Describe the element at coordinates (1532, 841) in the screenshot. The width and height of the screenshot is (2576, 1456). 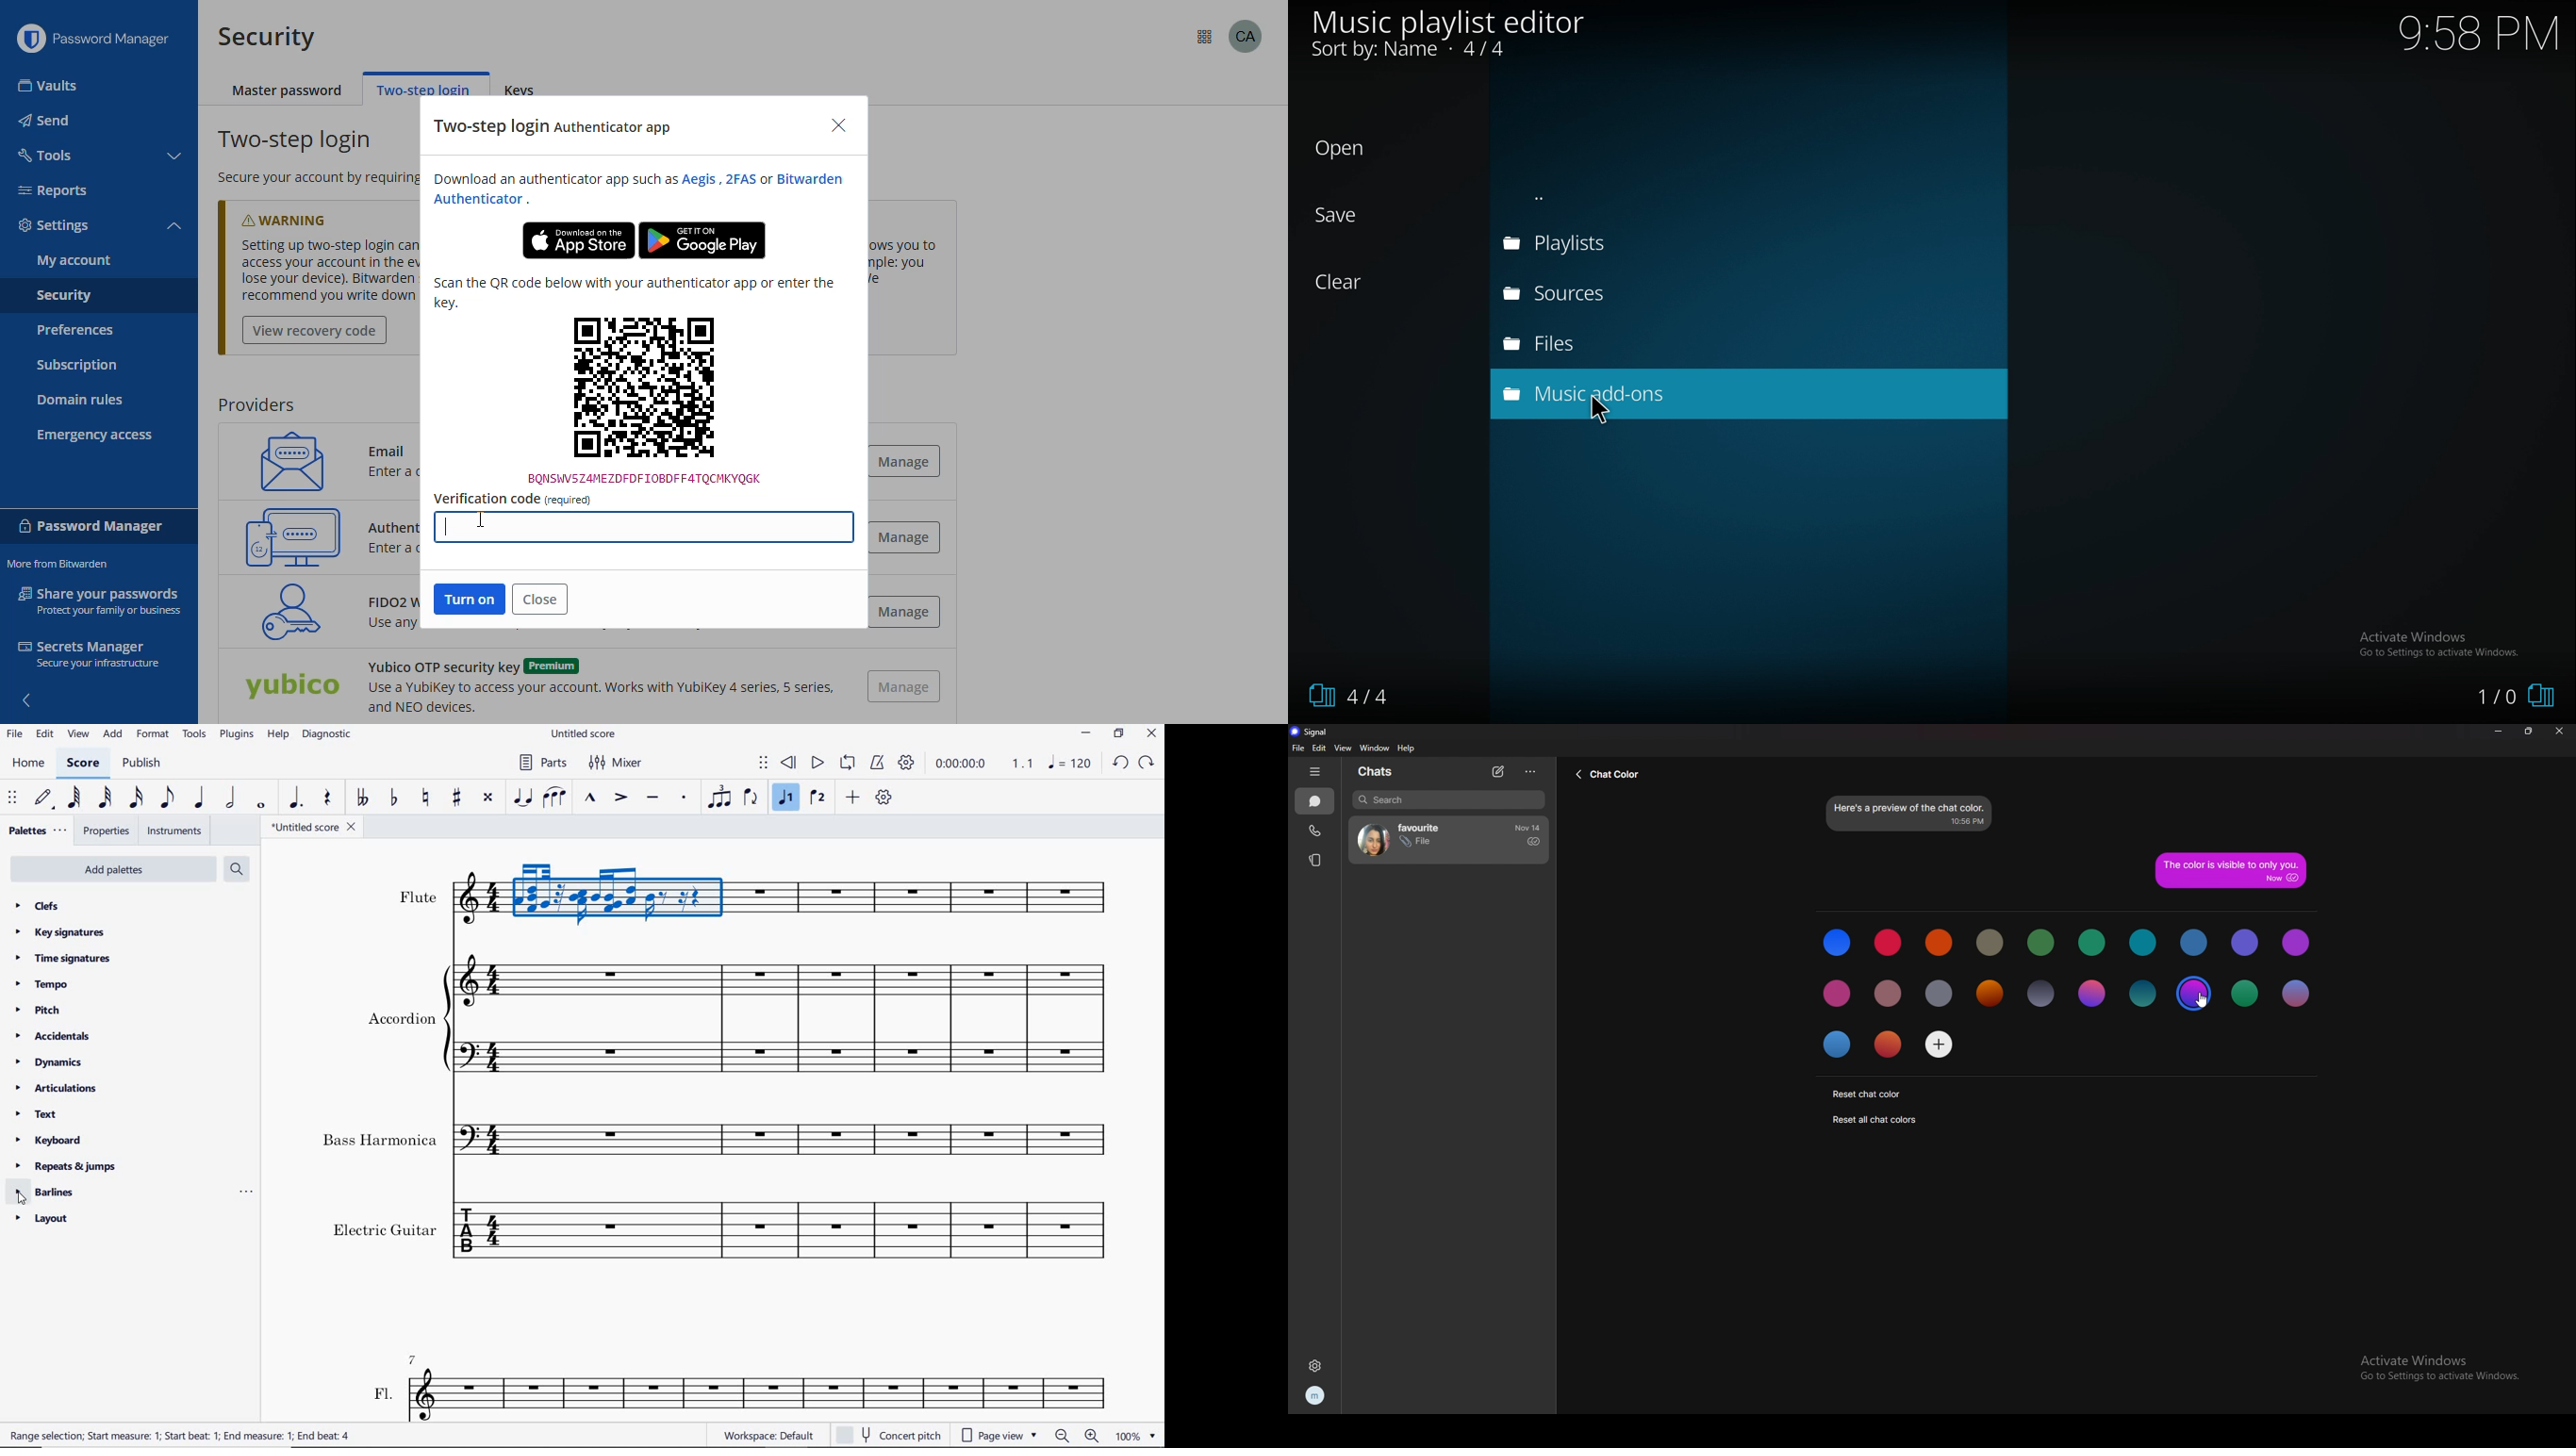
I see `sent` at that location.